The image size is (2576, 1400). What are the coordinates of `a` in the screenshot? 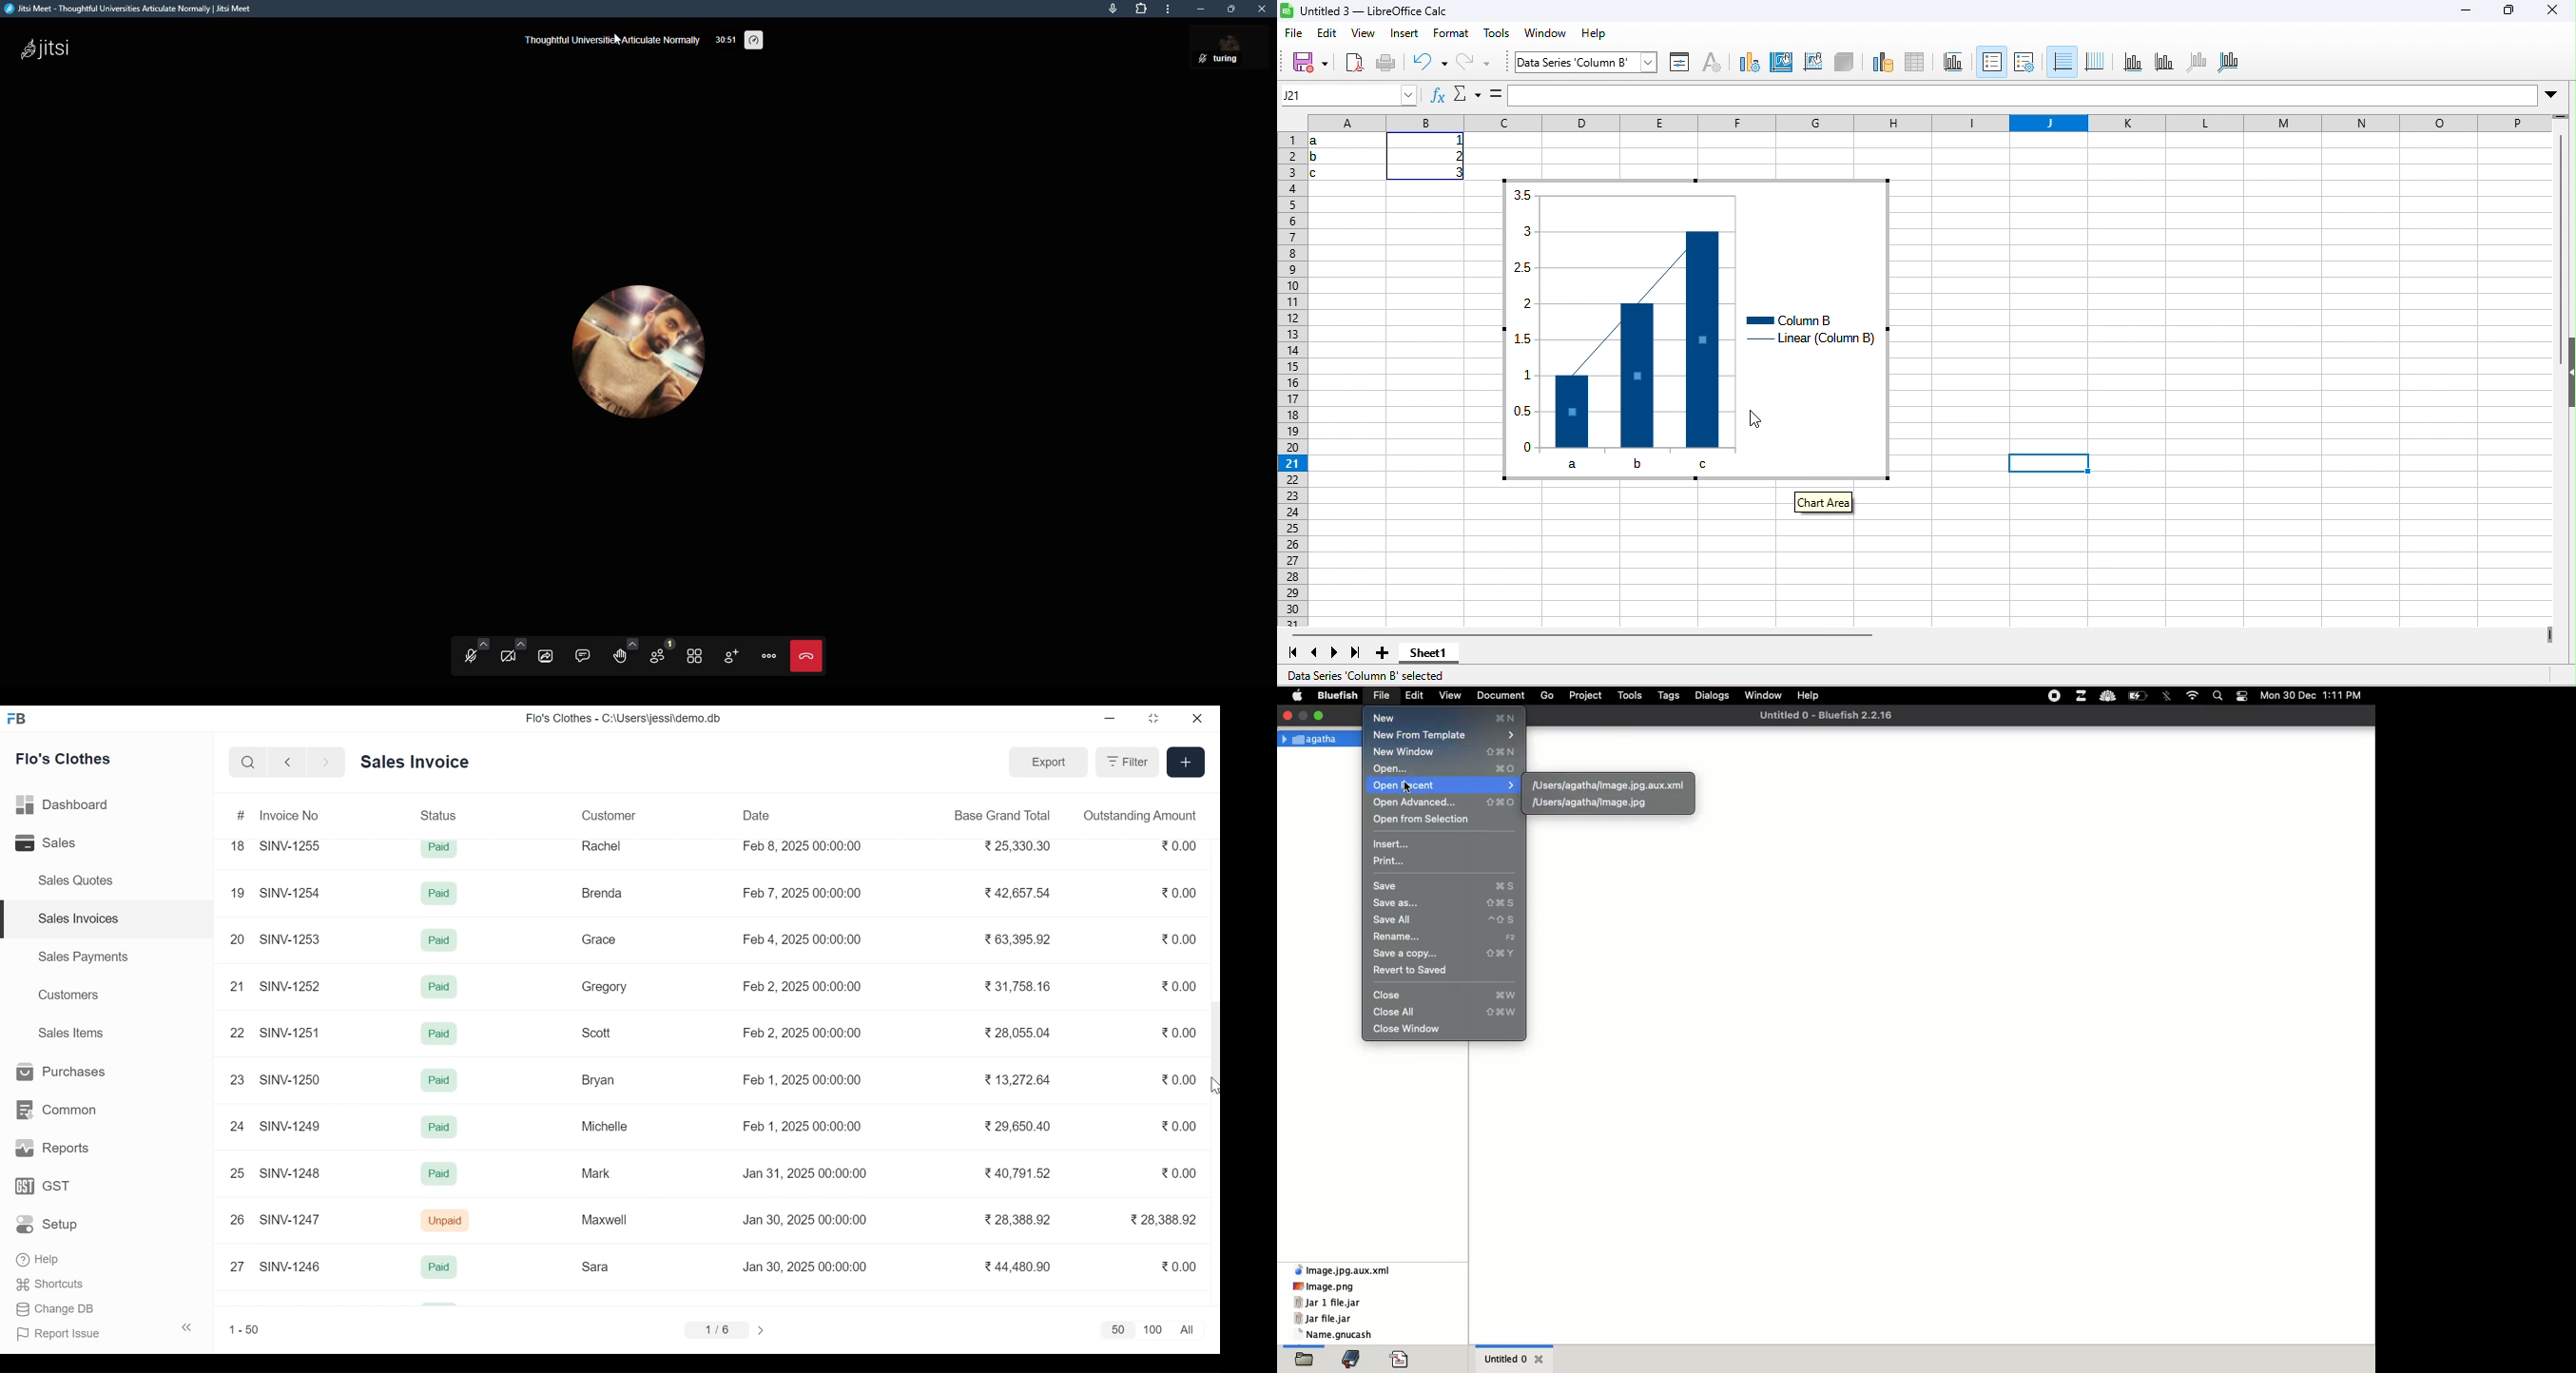 It's located at (1594, 464).